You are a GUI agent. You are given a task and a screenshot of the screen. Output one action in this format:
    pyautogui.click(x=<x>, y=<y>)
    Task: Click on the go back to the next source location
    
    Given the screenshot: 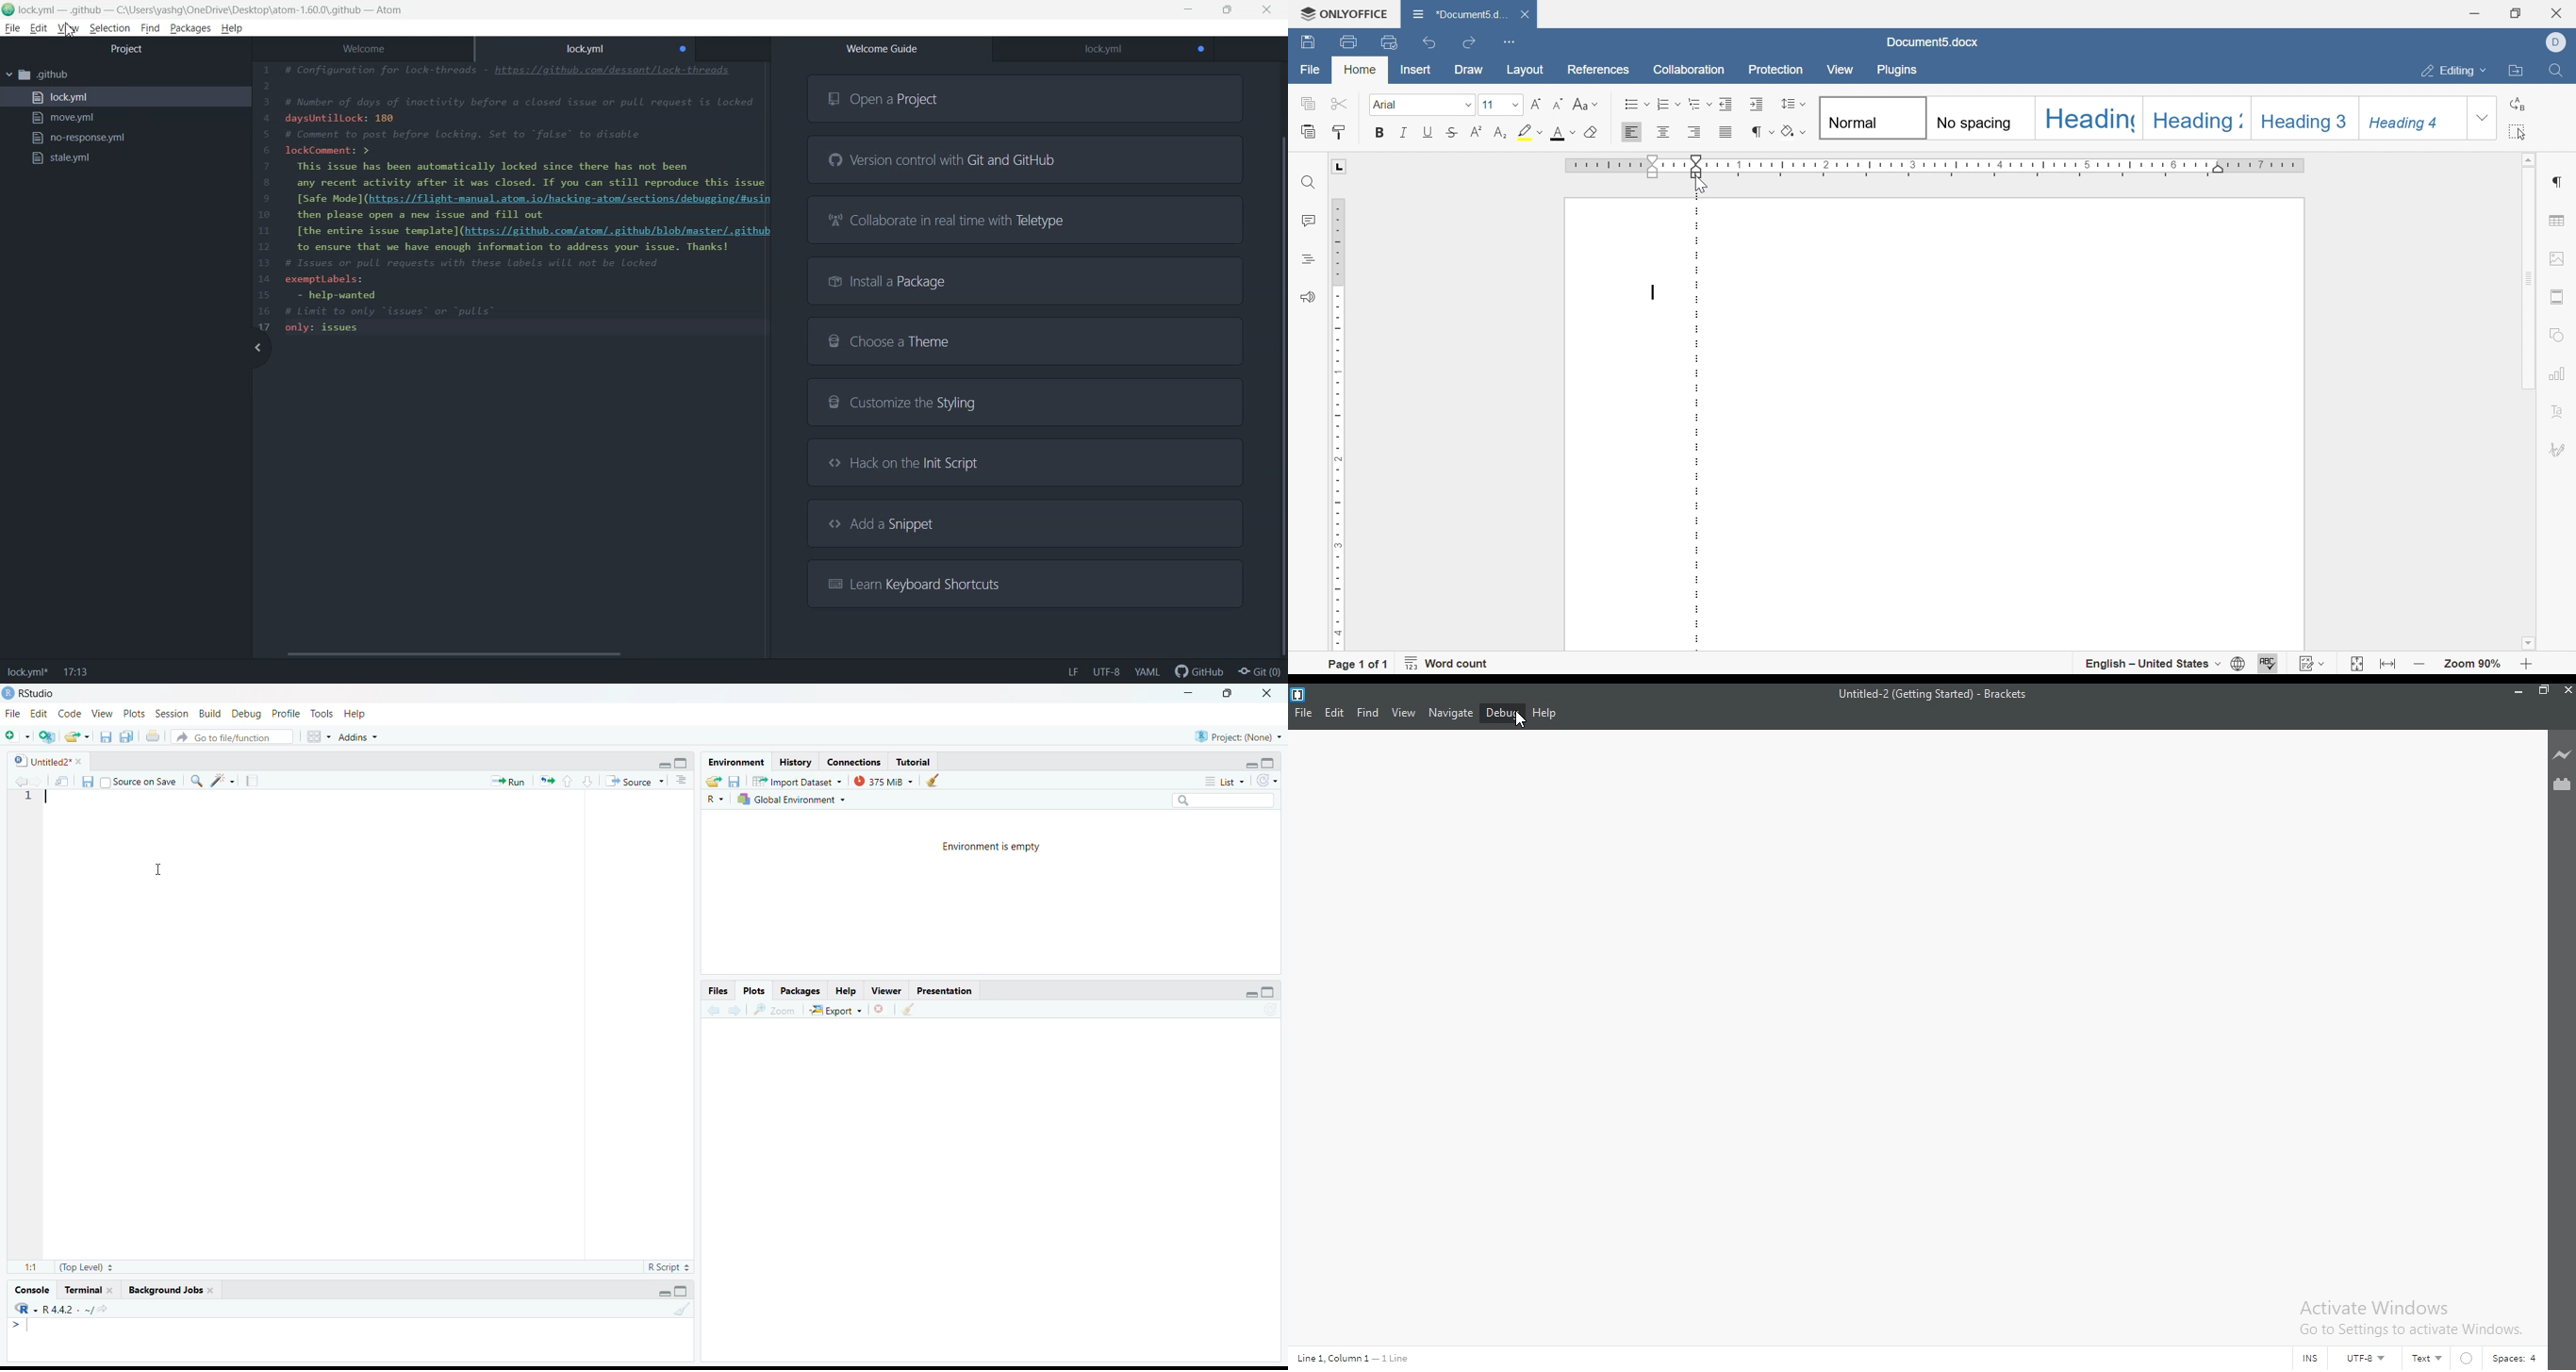 What is the action you would take?
    pyautogui.click(x=39, y=781)
    